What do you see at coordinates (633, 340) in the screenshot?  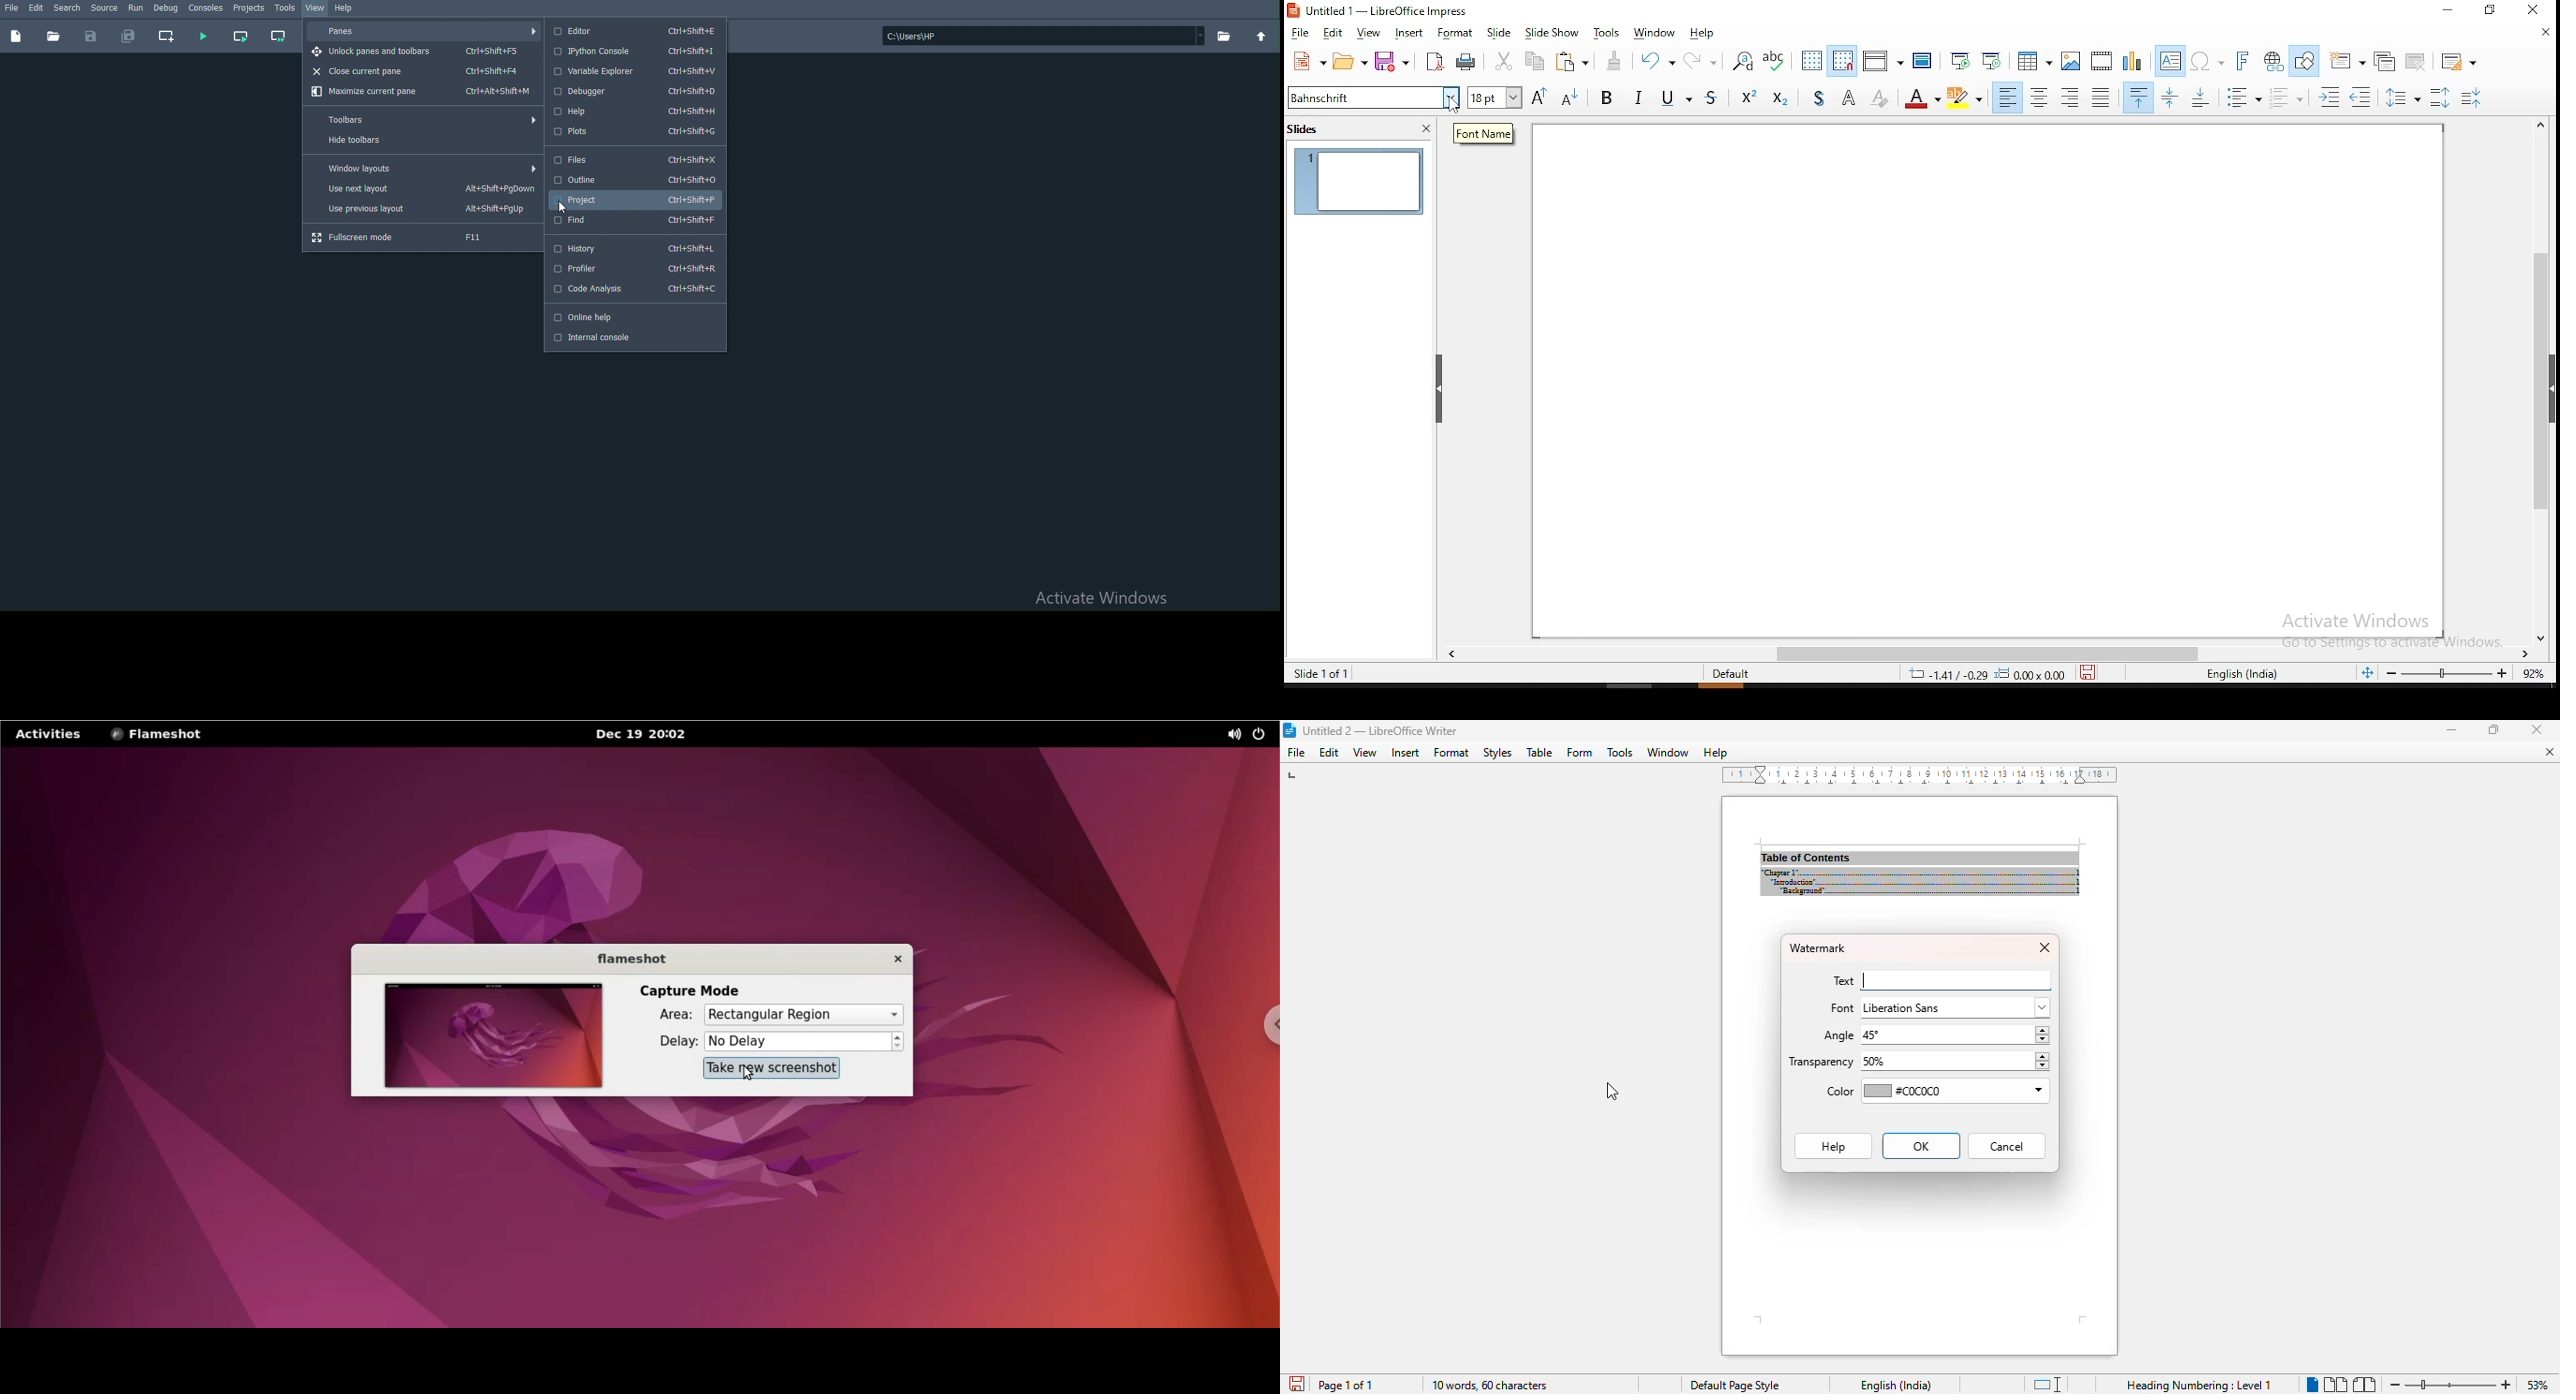 I see `Internal console` at bounding box center [633, 340].